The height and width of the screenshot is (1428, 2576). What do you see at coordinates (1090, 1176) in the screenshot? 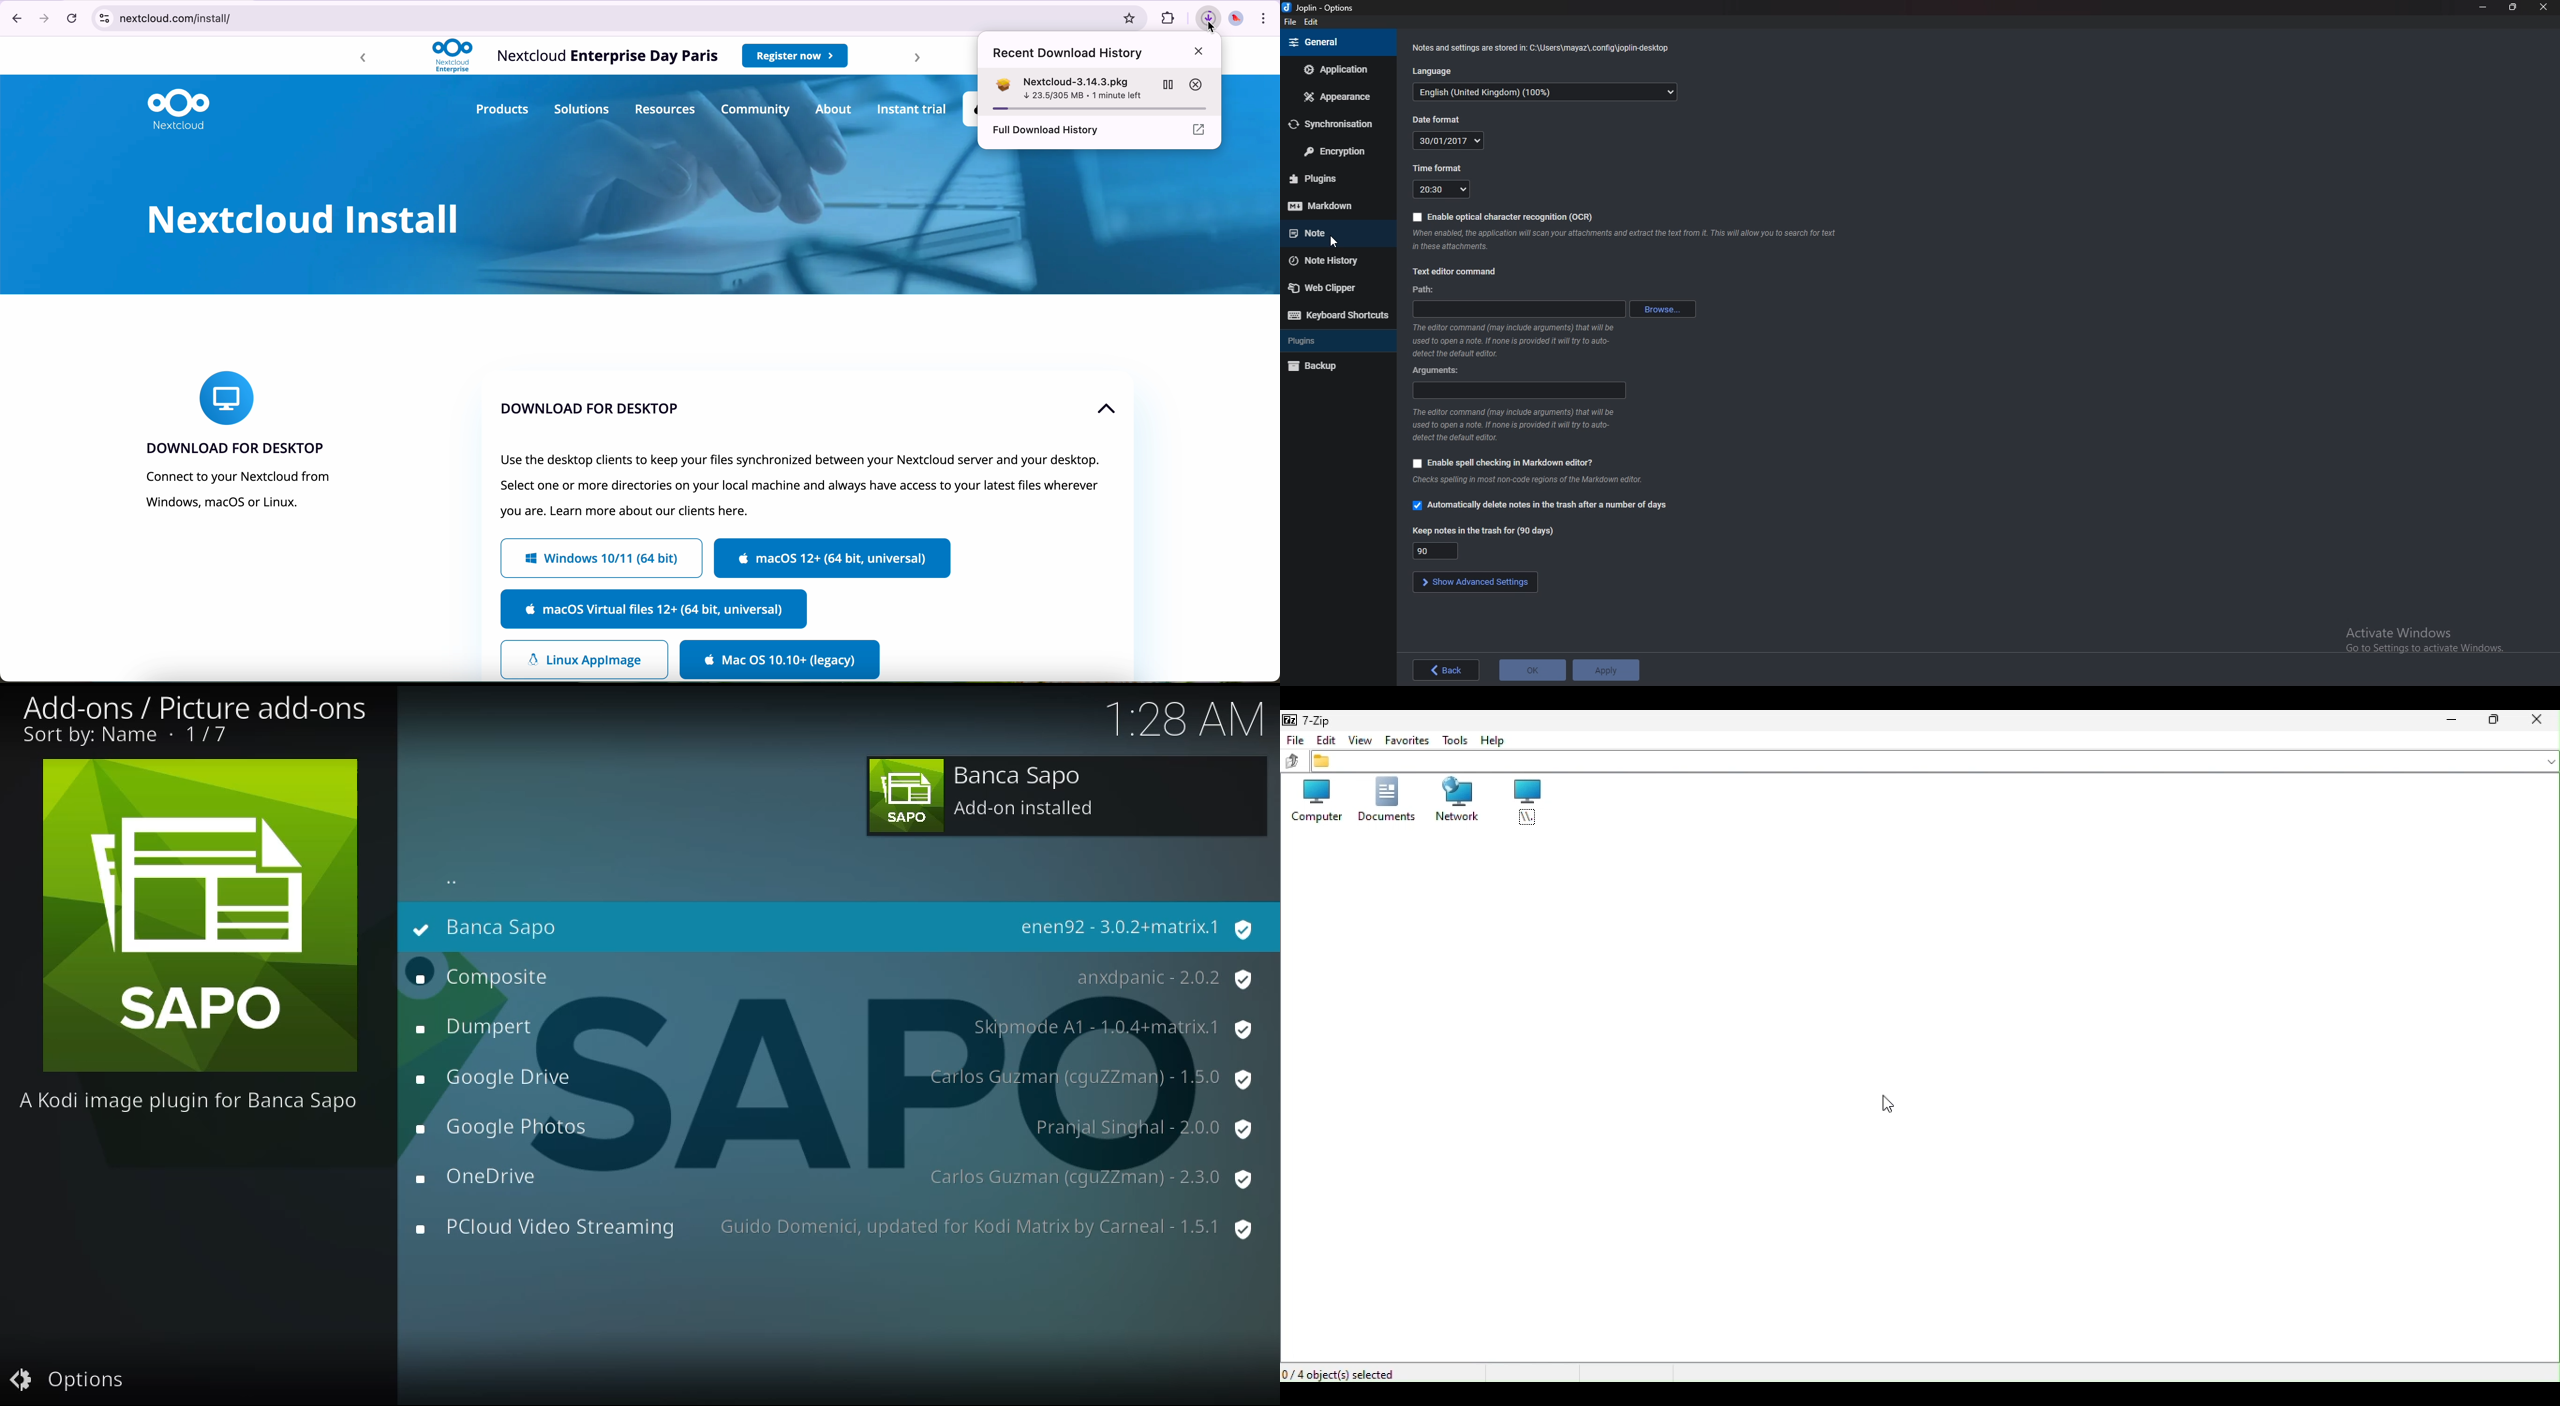
I see `version` at bounding box center [1090, 1176].